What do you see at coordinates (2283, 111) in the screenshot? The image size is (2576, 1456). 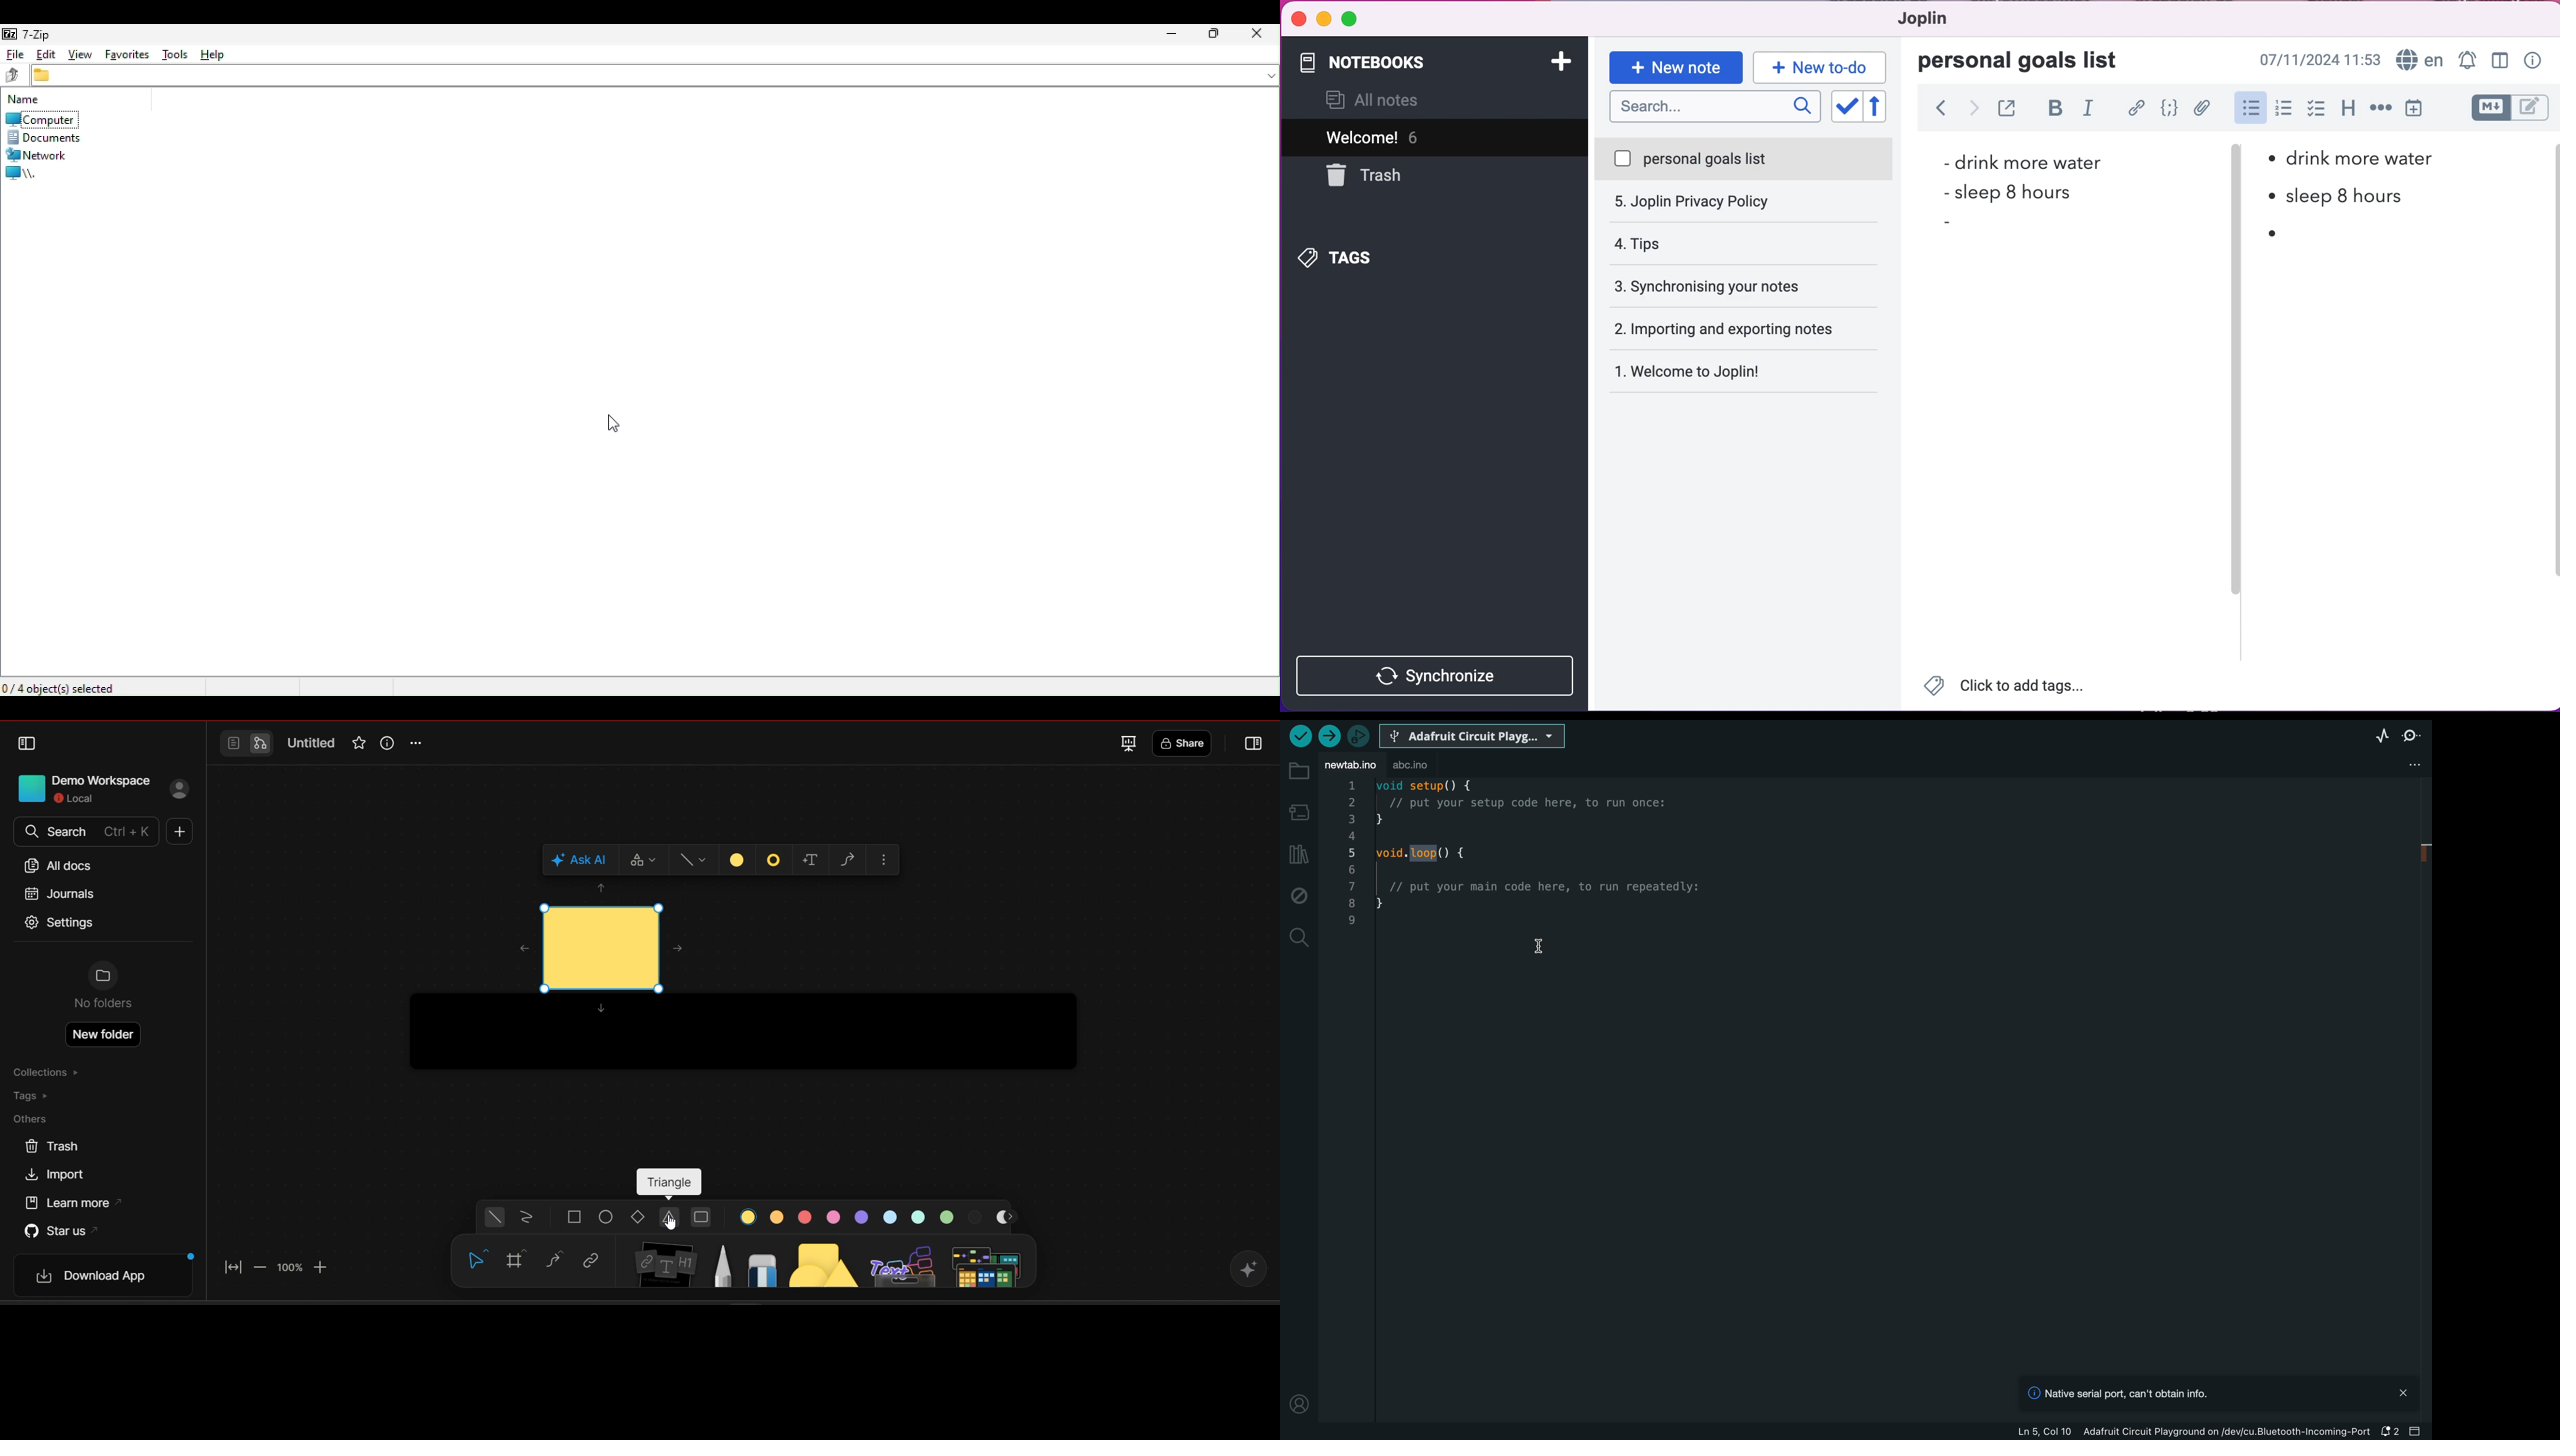 I see `numbered lists` at bounding box center [2283, 111].